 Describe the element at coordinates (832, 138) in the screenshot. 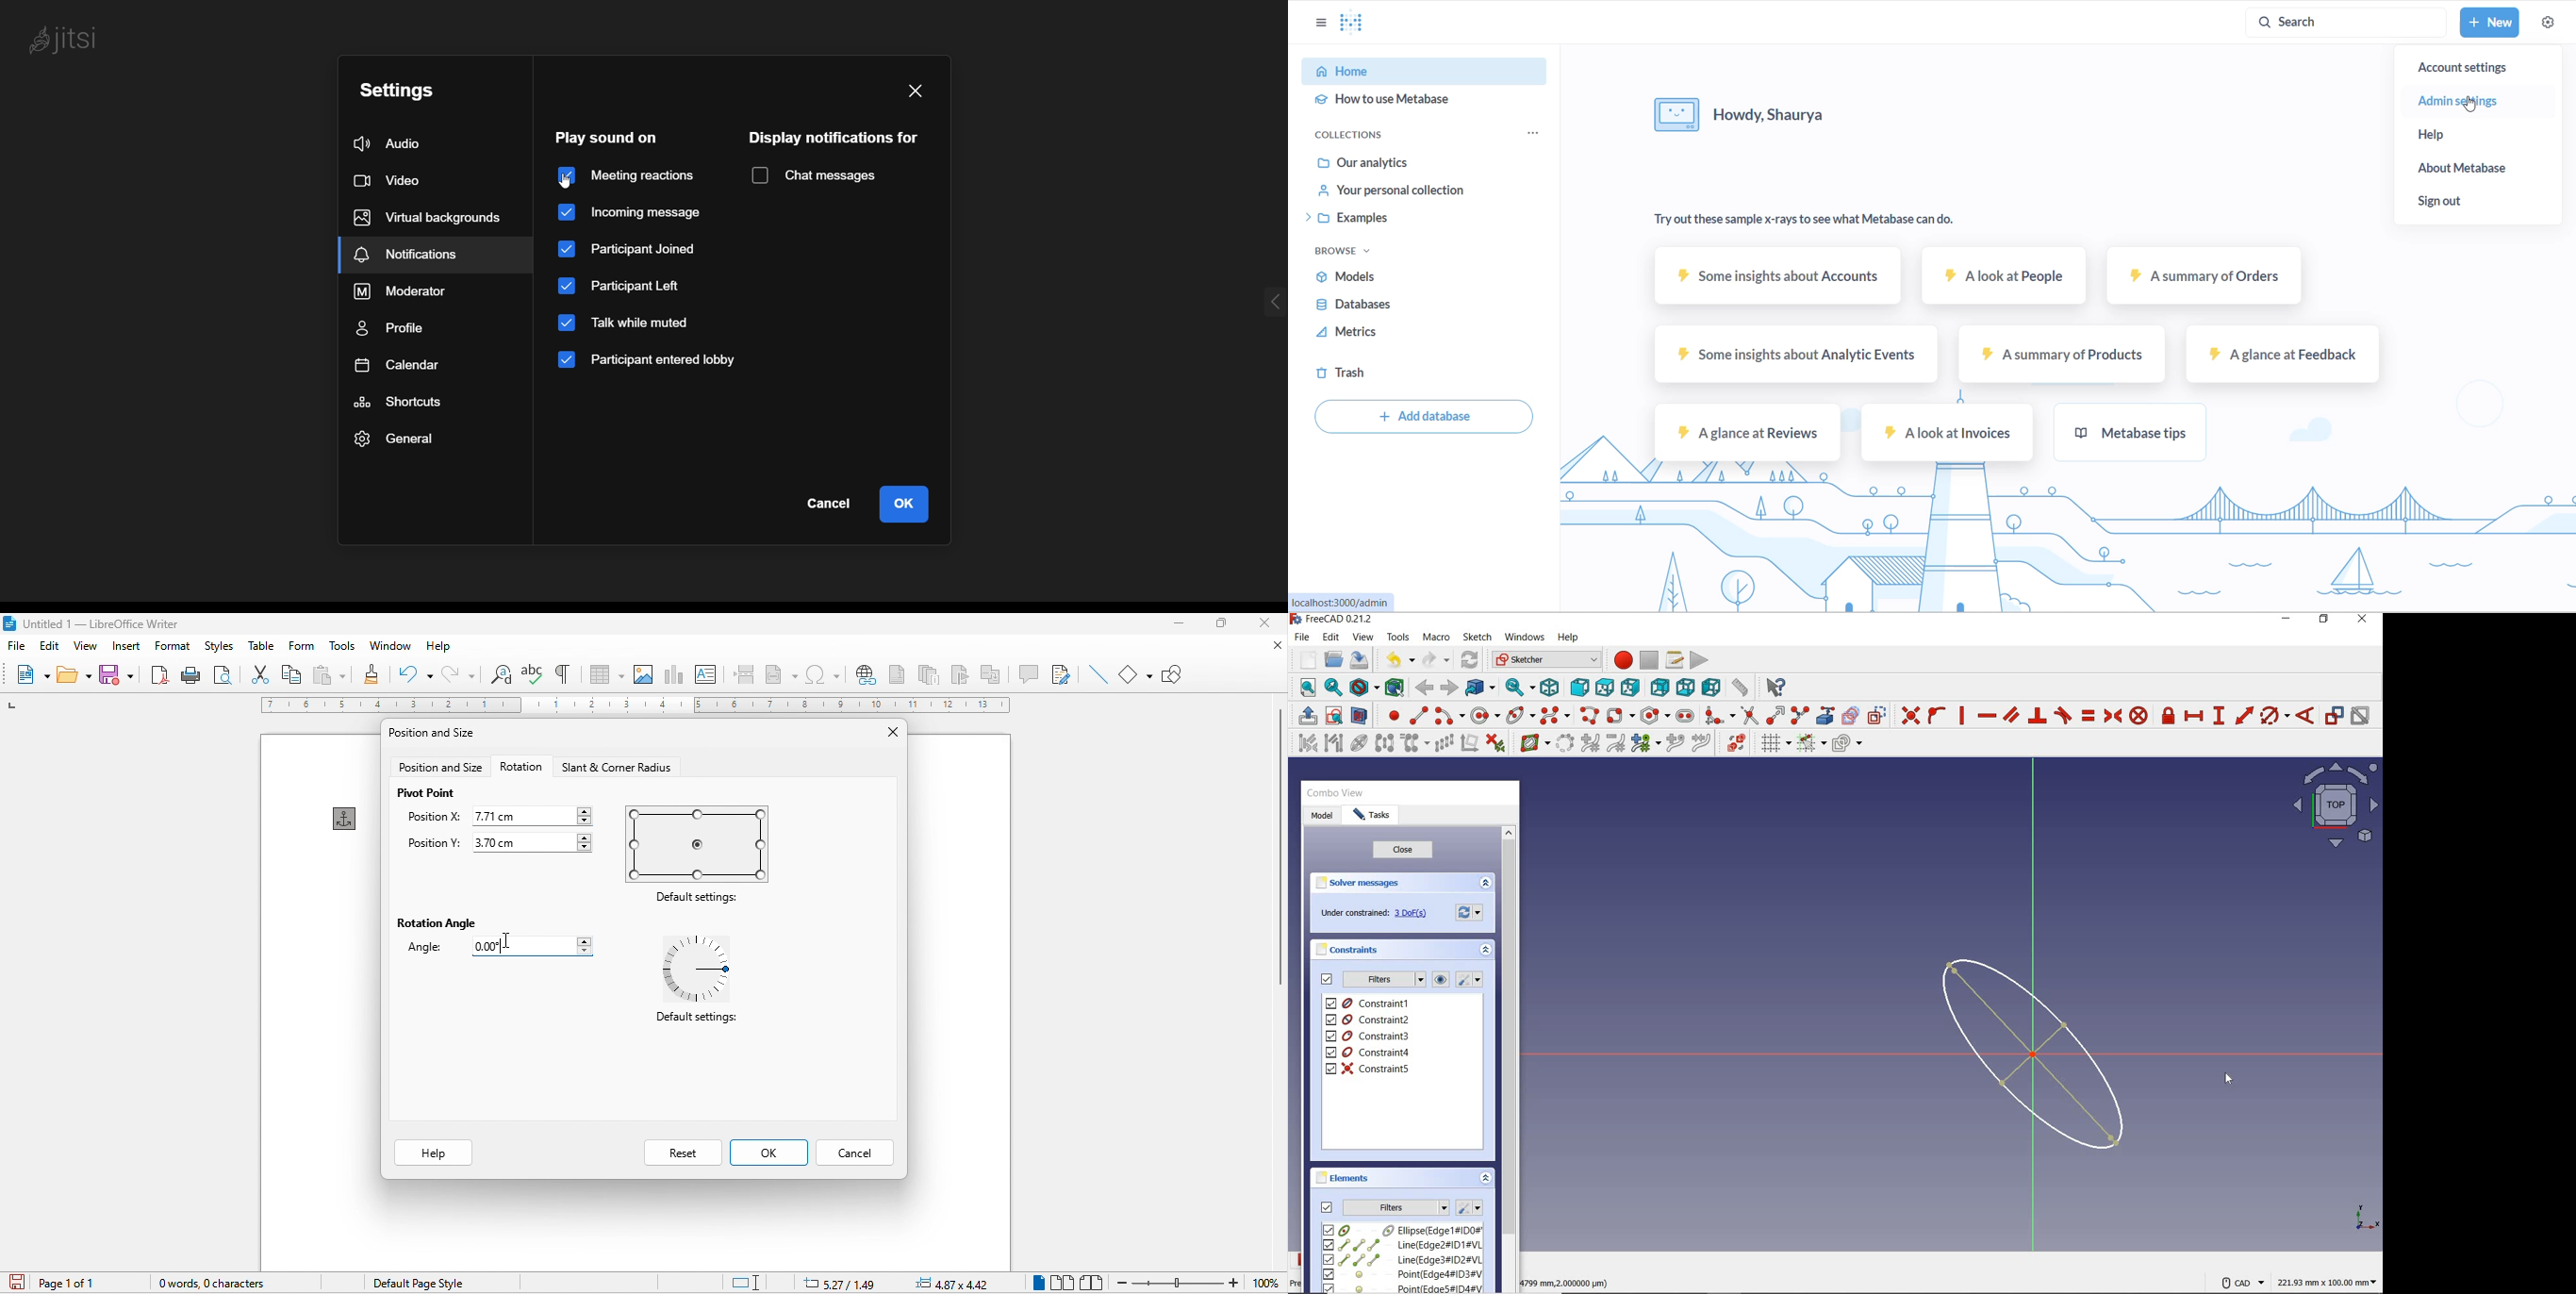

I see `display notification for` at that location.